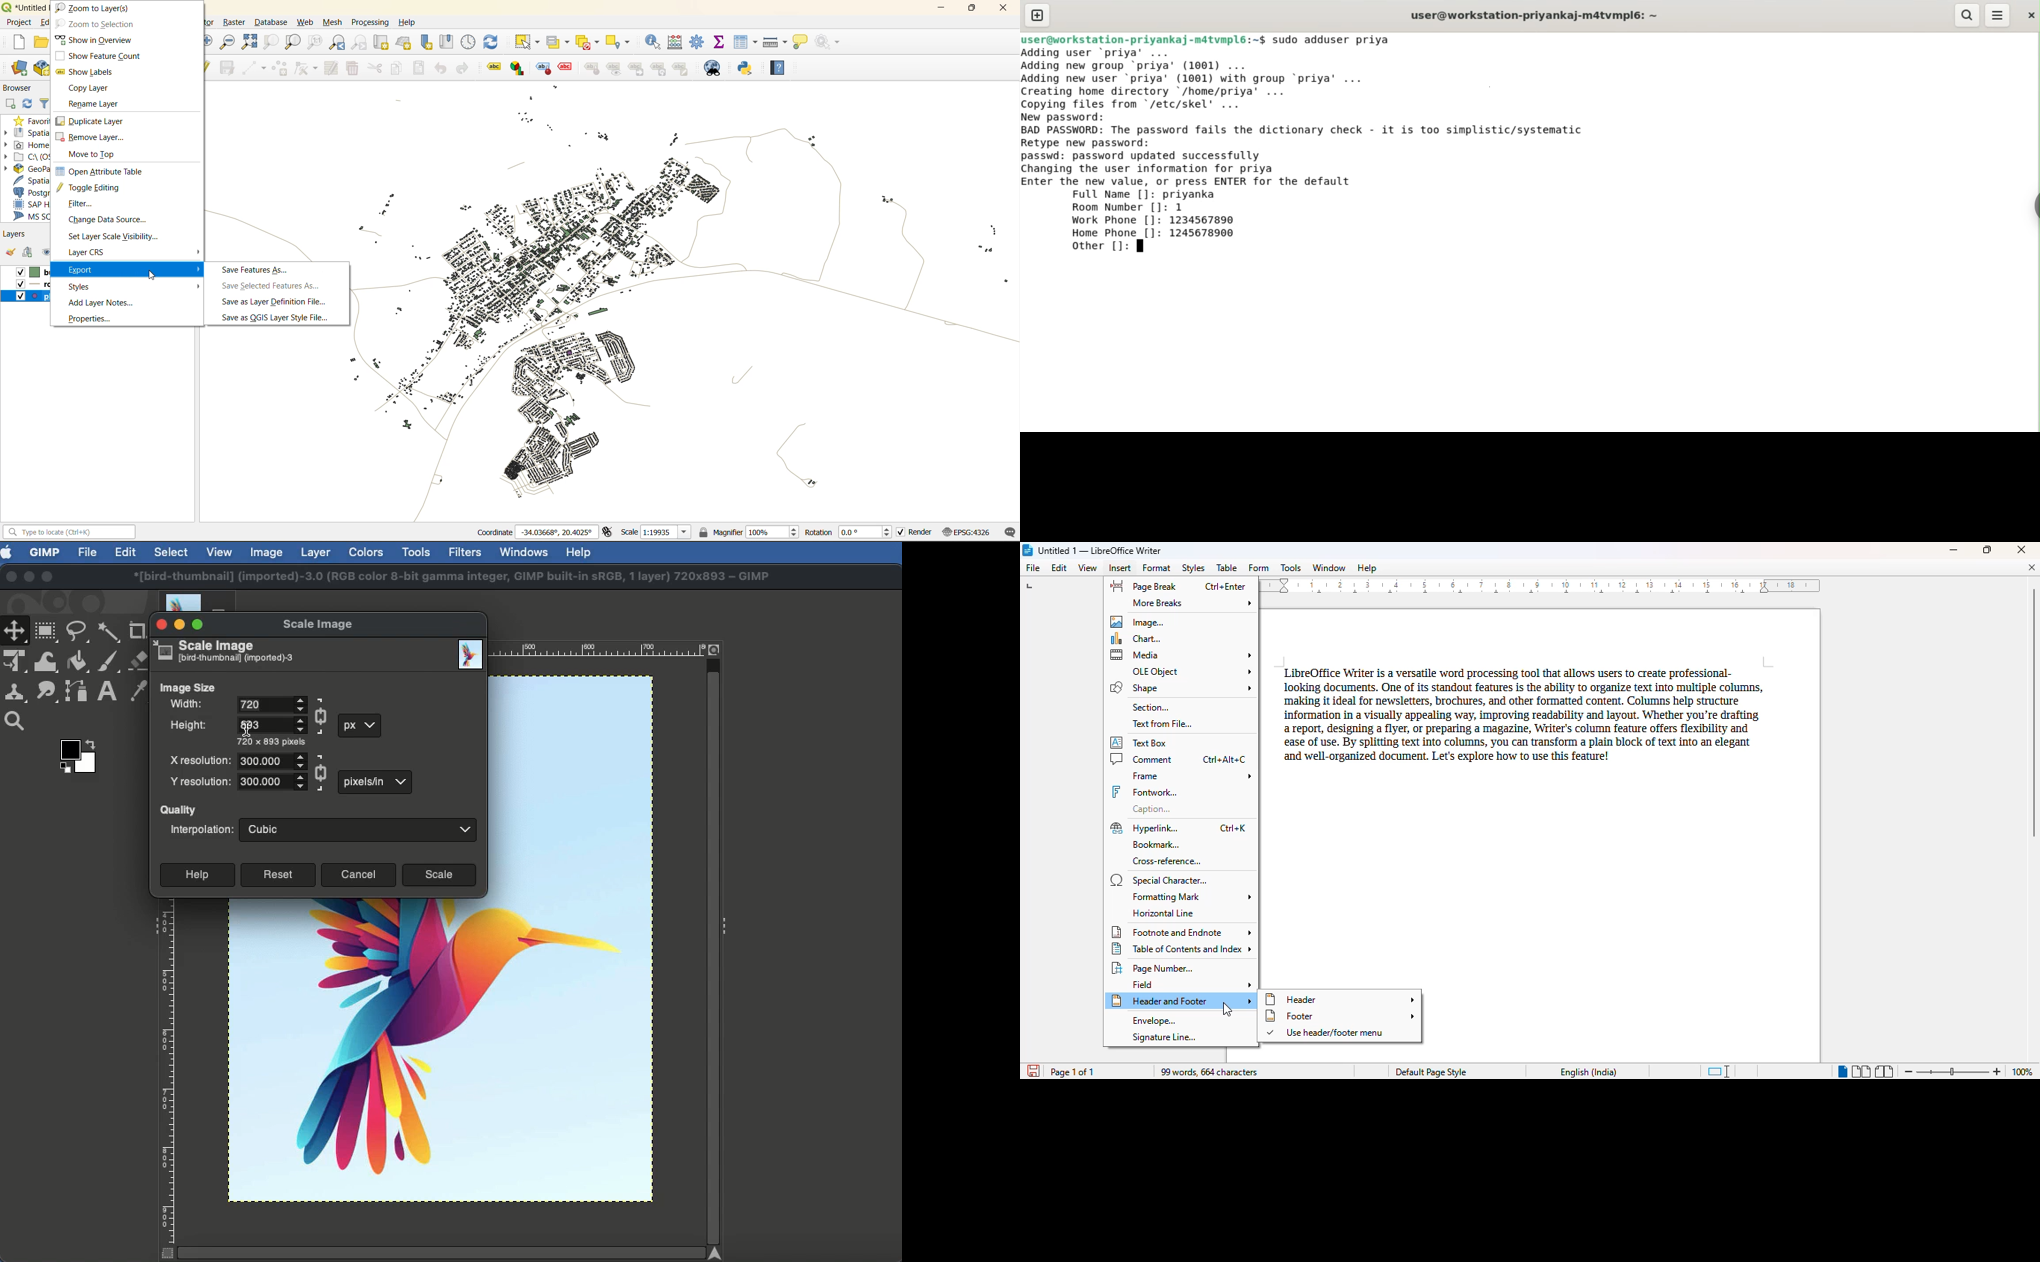 This screenshot has height=1288, width=2044. What do you see at coordinates (410, 22) in the screenshot?
I see `help` at bounding box center [410, 22].